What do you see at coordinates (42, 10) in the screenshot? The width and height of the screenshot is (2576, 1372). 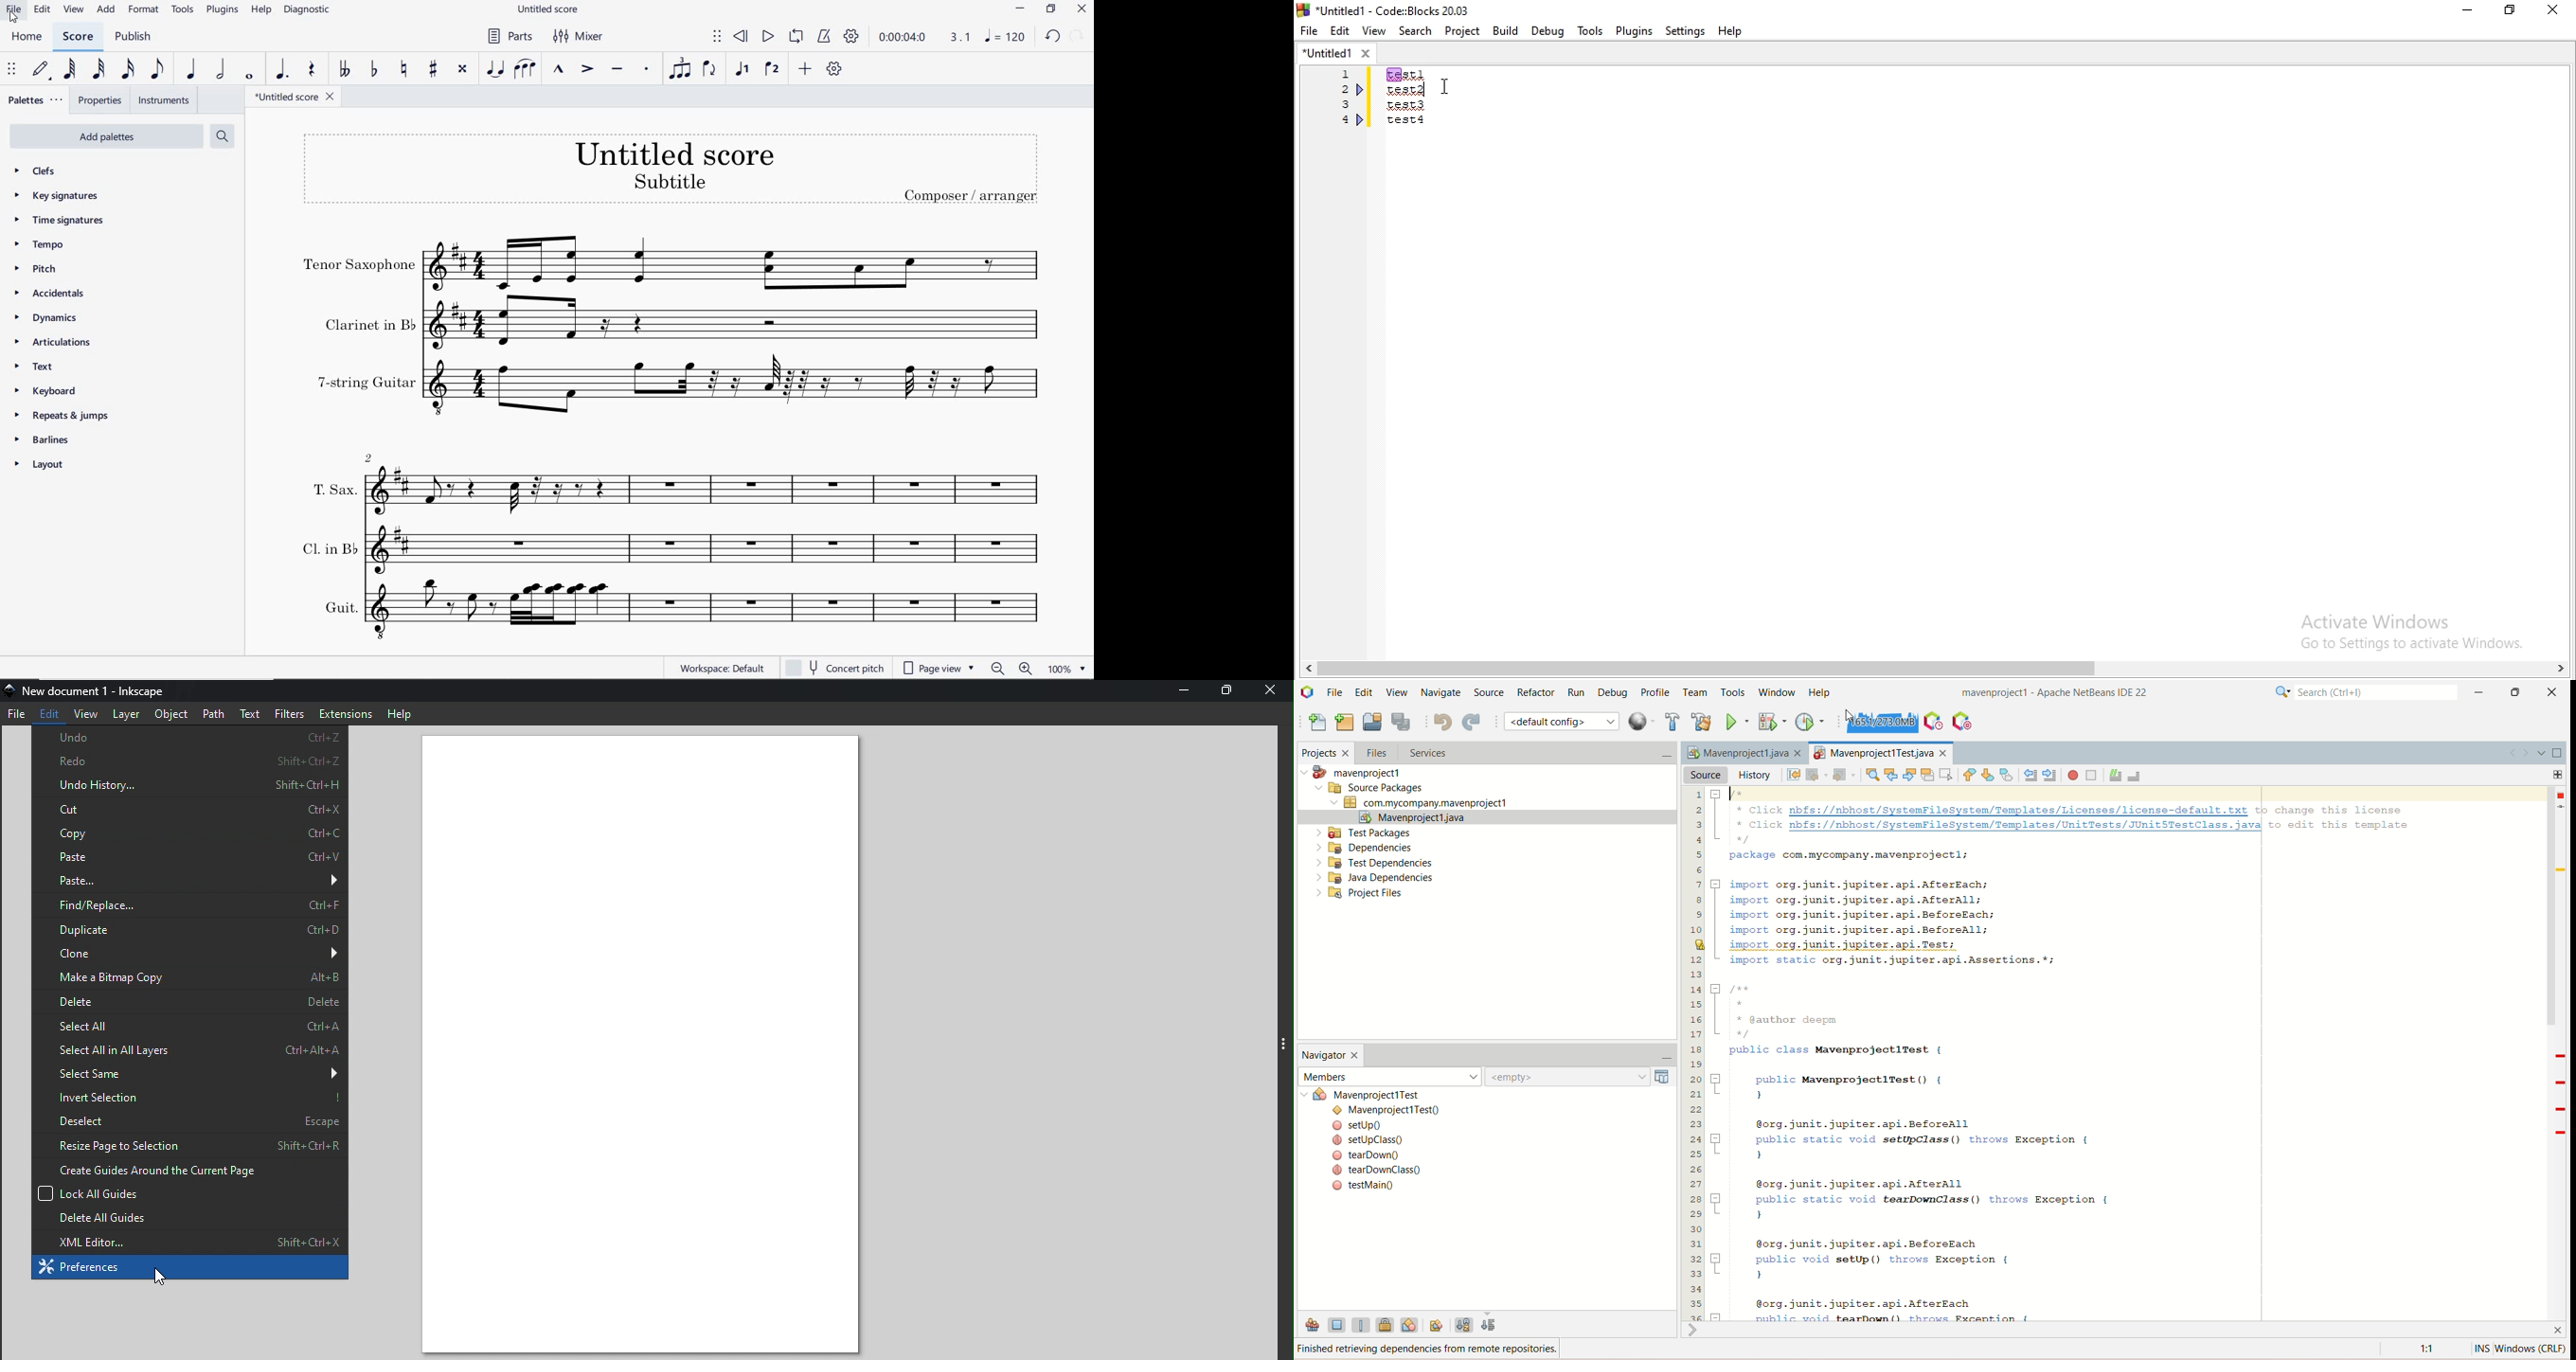 I see `EDIT` at bounding box center [42, 10].